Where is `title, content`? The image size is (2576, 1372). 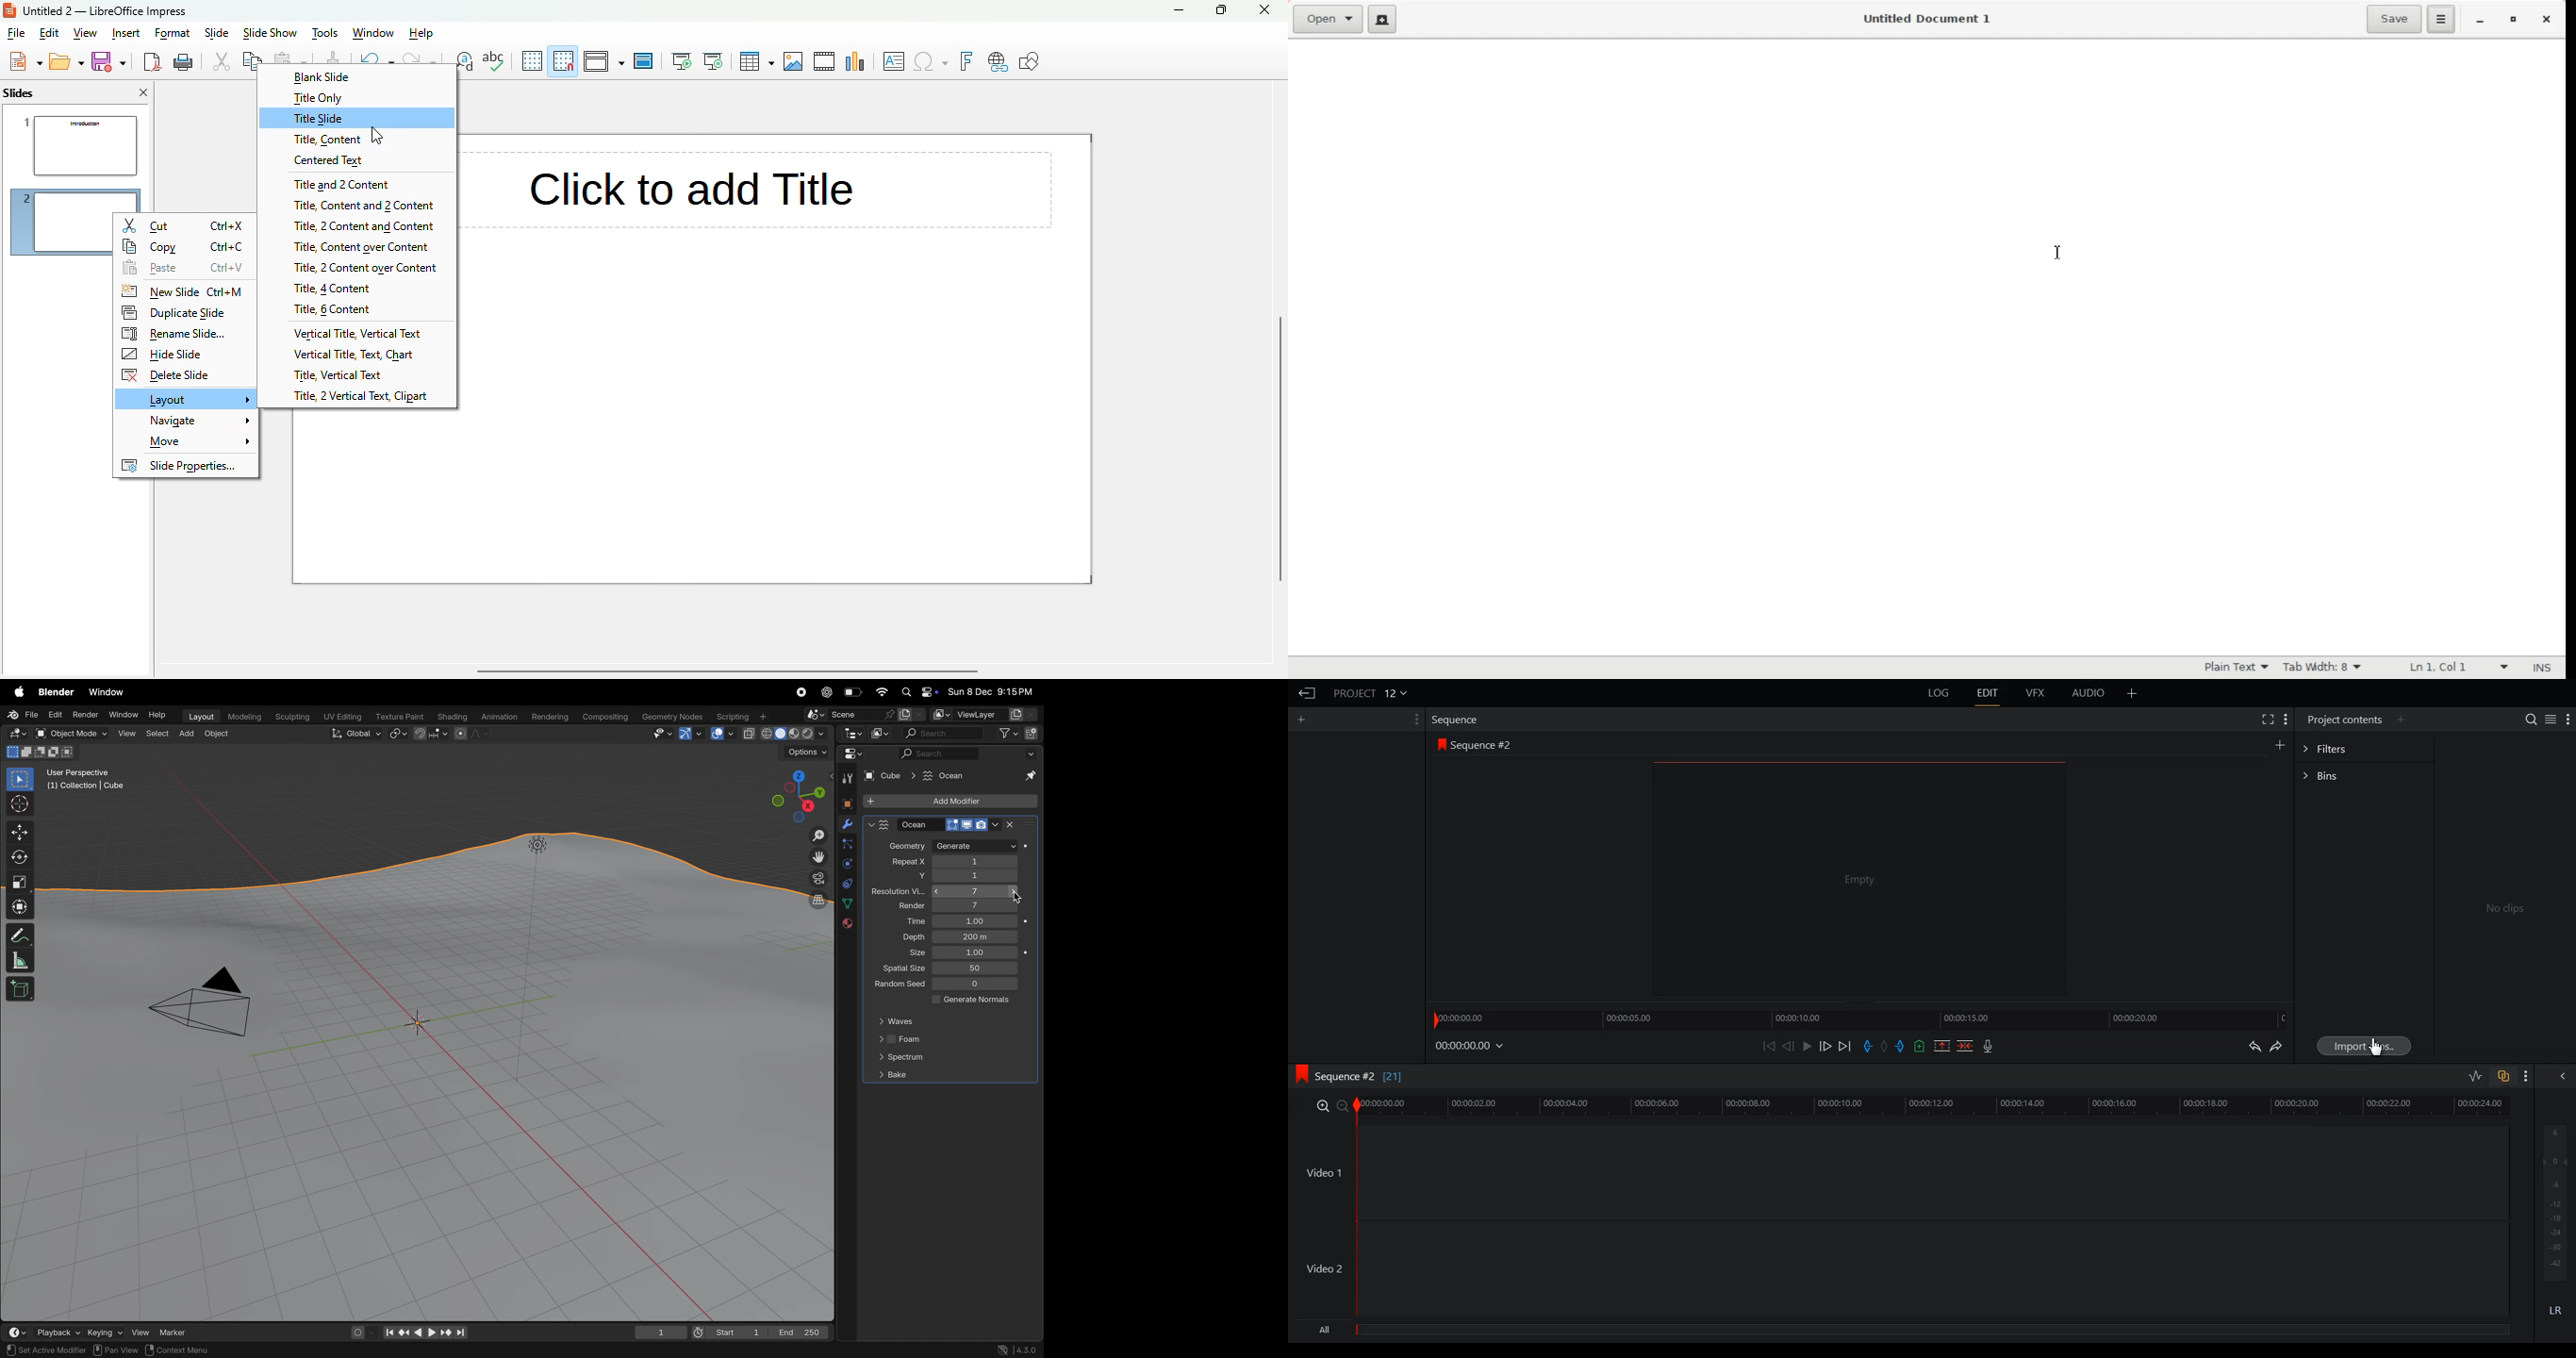 title, content is located at coordinates (357, 139).